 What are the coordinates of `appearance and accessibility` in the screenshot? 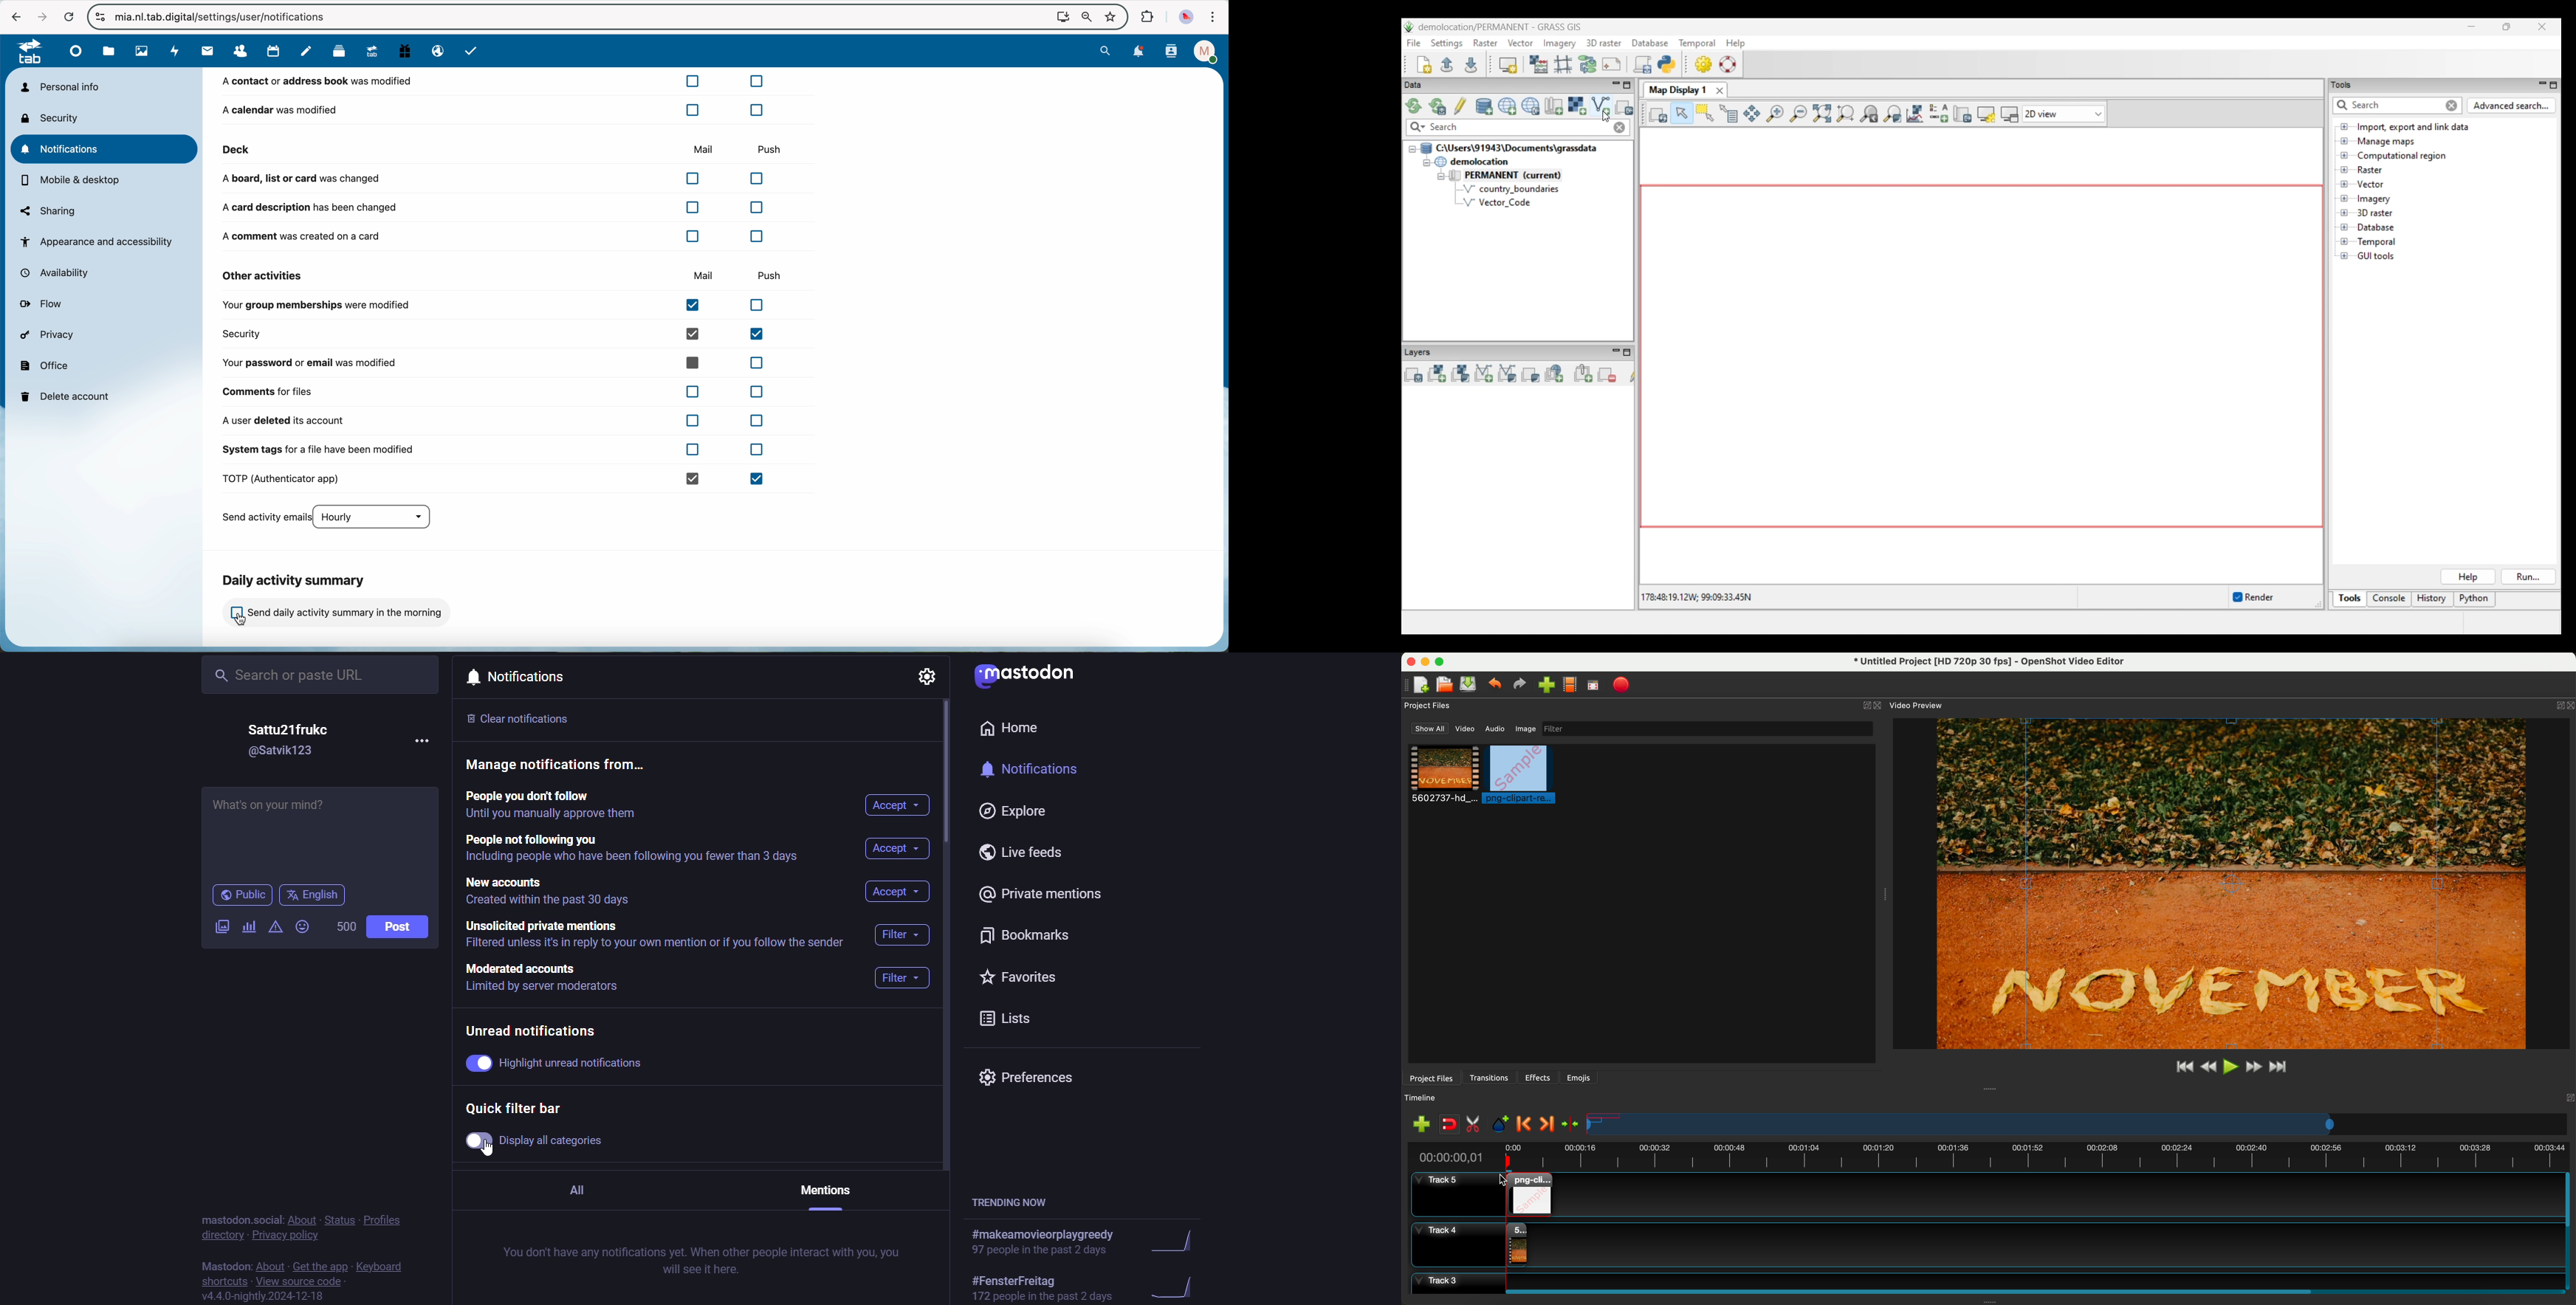 It's located at (98, 241).